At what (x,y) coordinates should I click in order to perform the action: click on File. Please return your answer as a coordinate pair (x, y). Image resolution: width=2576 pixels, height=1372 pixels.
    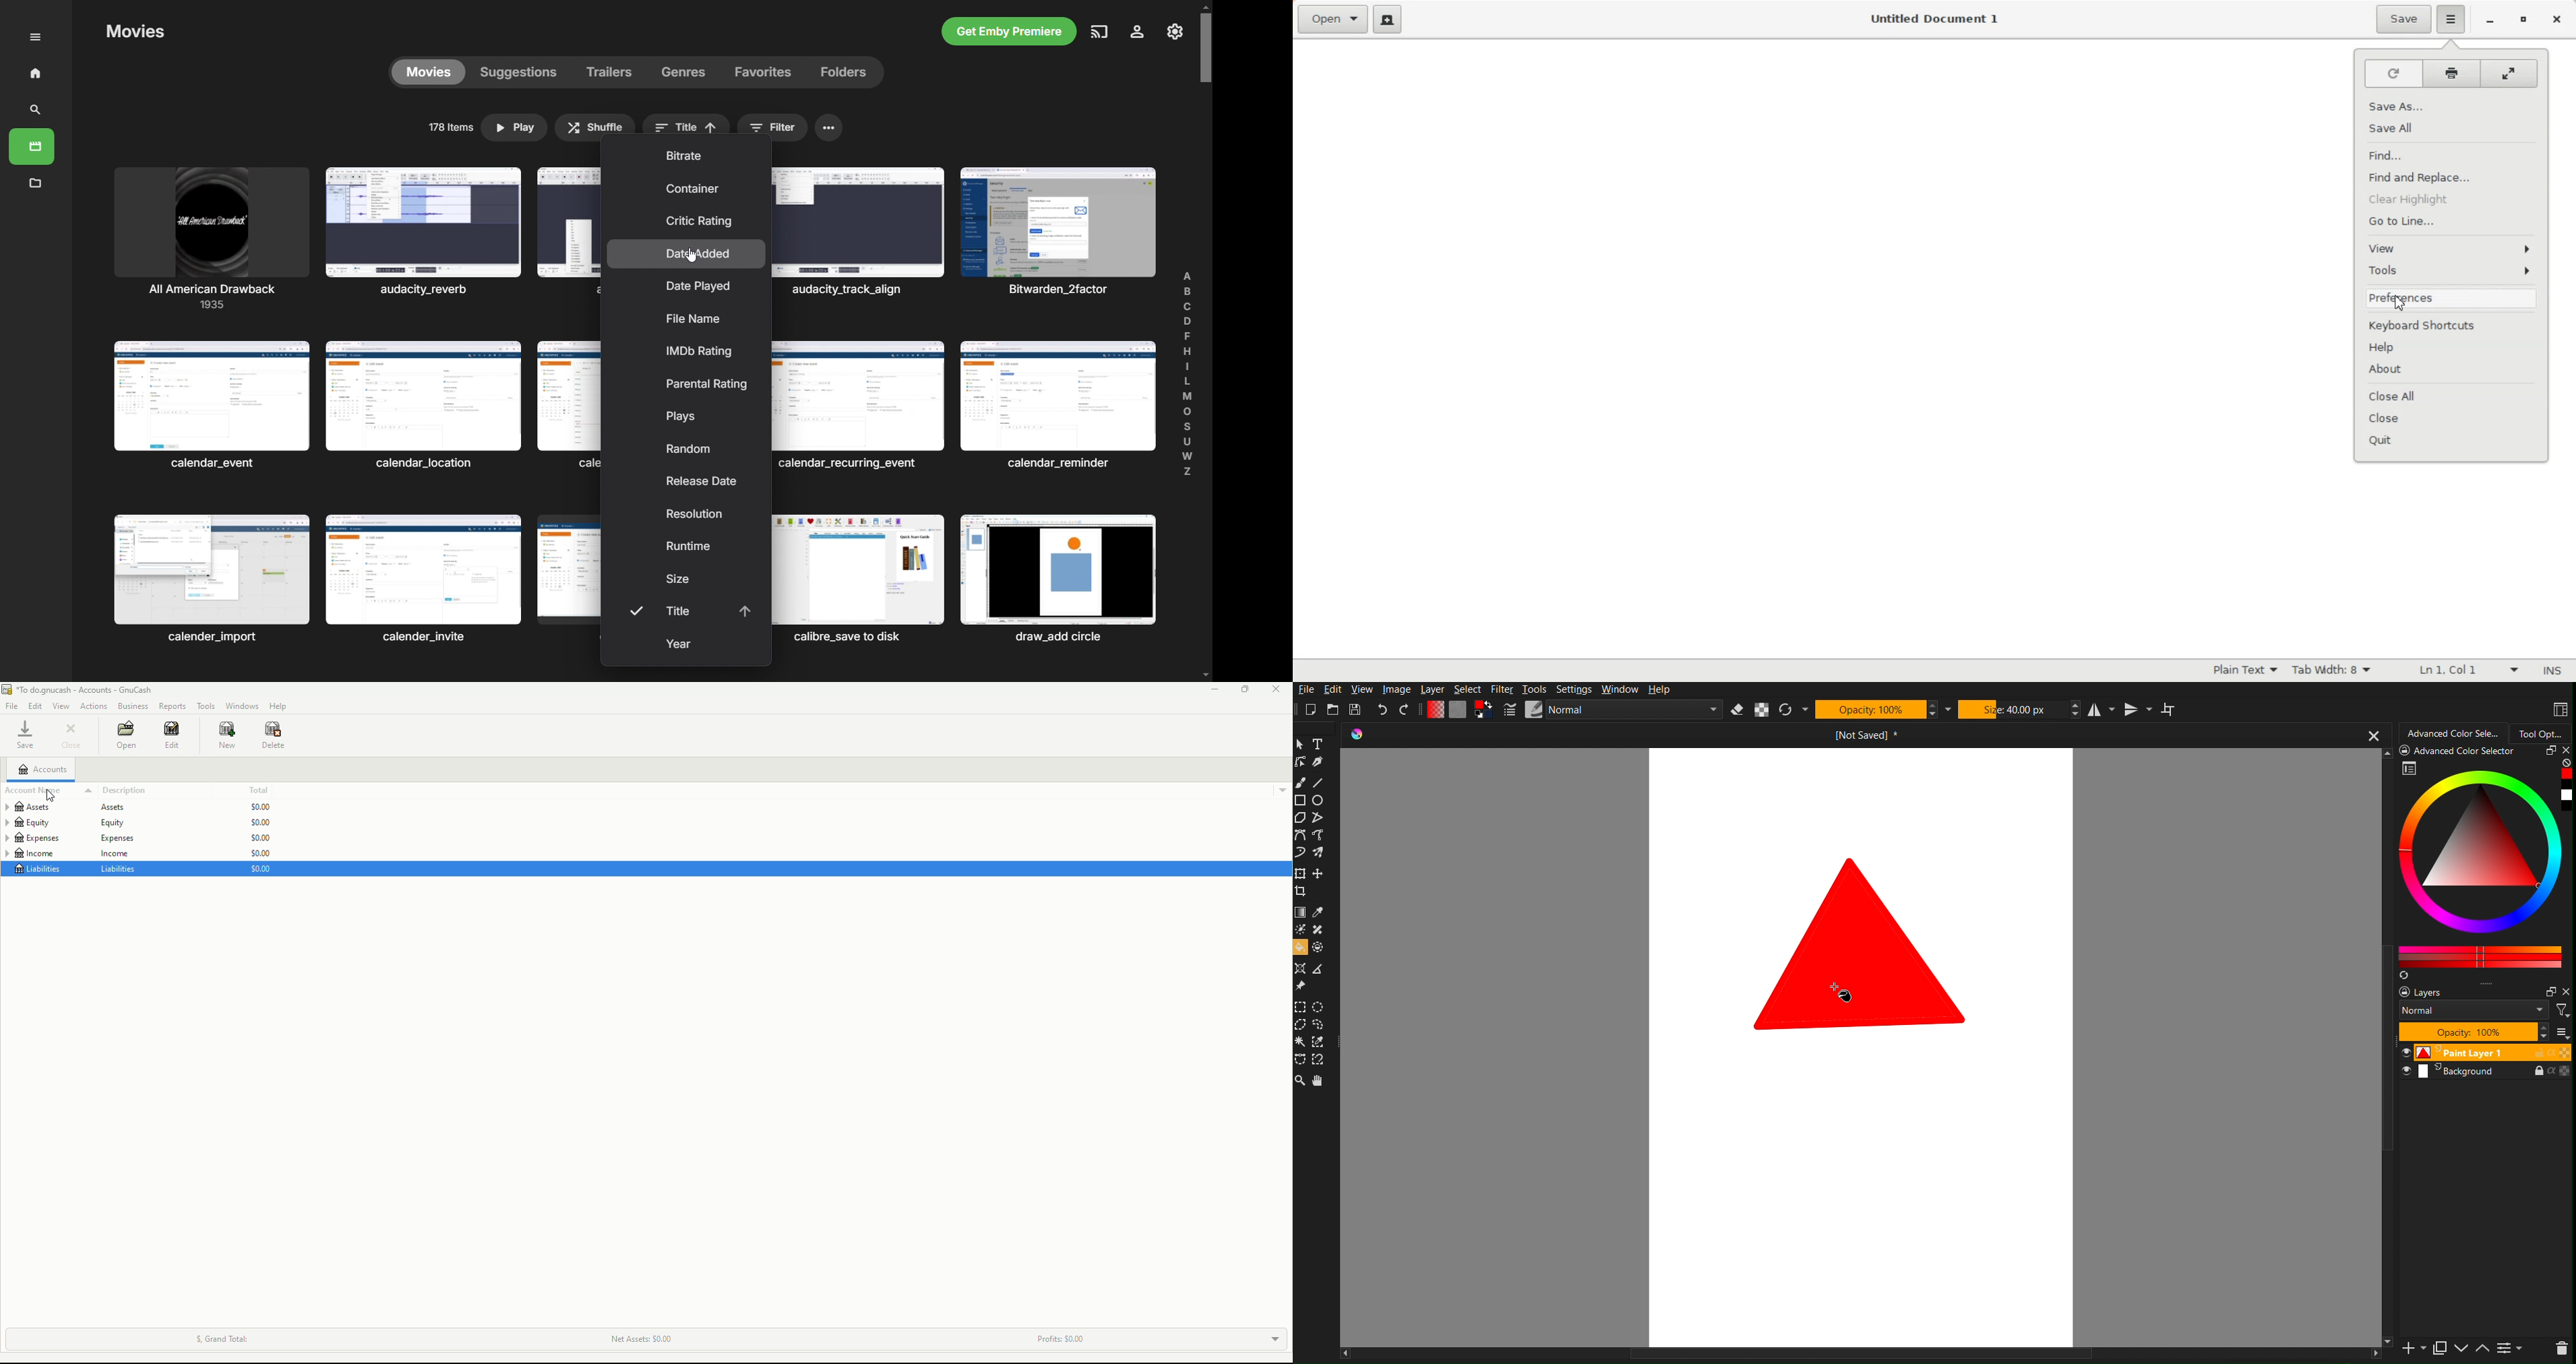
    Looking at the image, I should click on (9, 704).